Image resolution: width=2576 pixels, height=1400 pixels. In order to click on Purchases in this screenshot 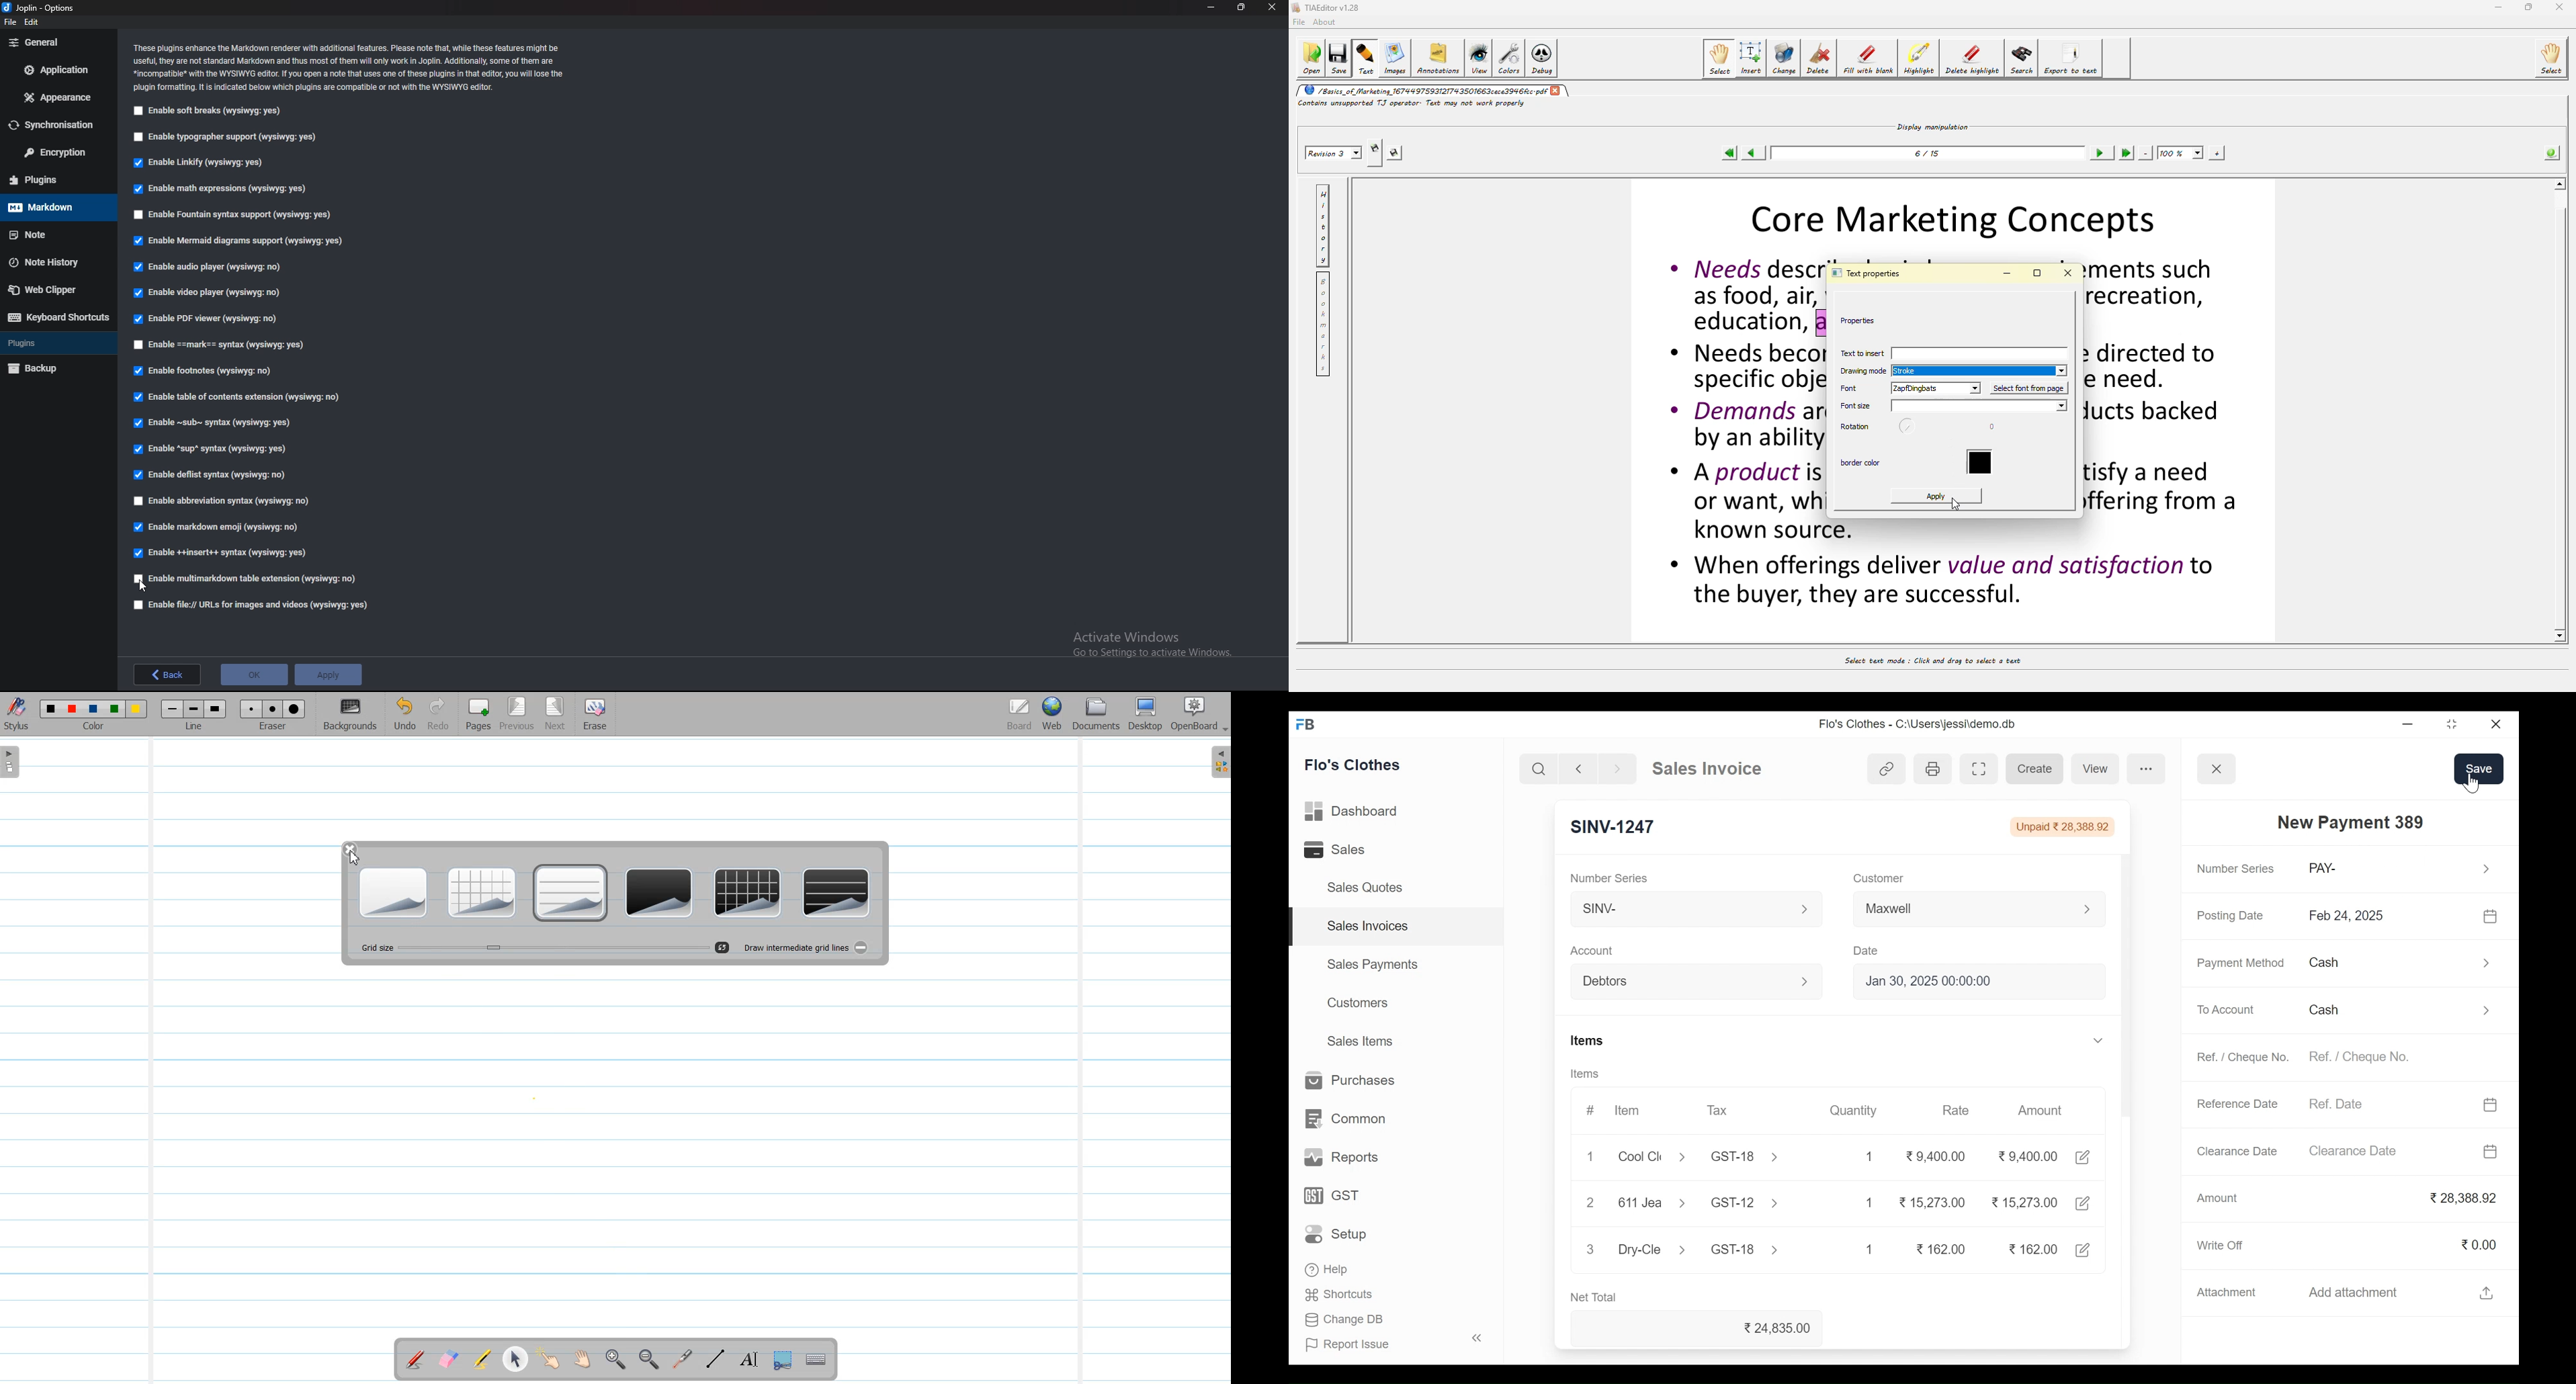, I will do `click(1345, 1081)`.